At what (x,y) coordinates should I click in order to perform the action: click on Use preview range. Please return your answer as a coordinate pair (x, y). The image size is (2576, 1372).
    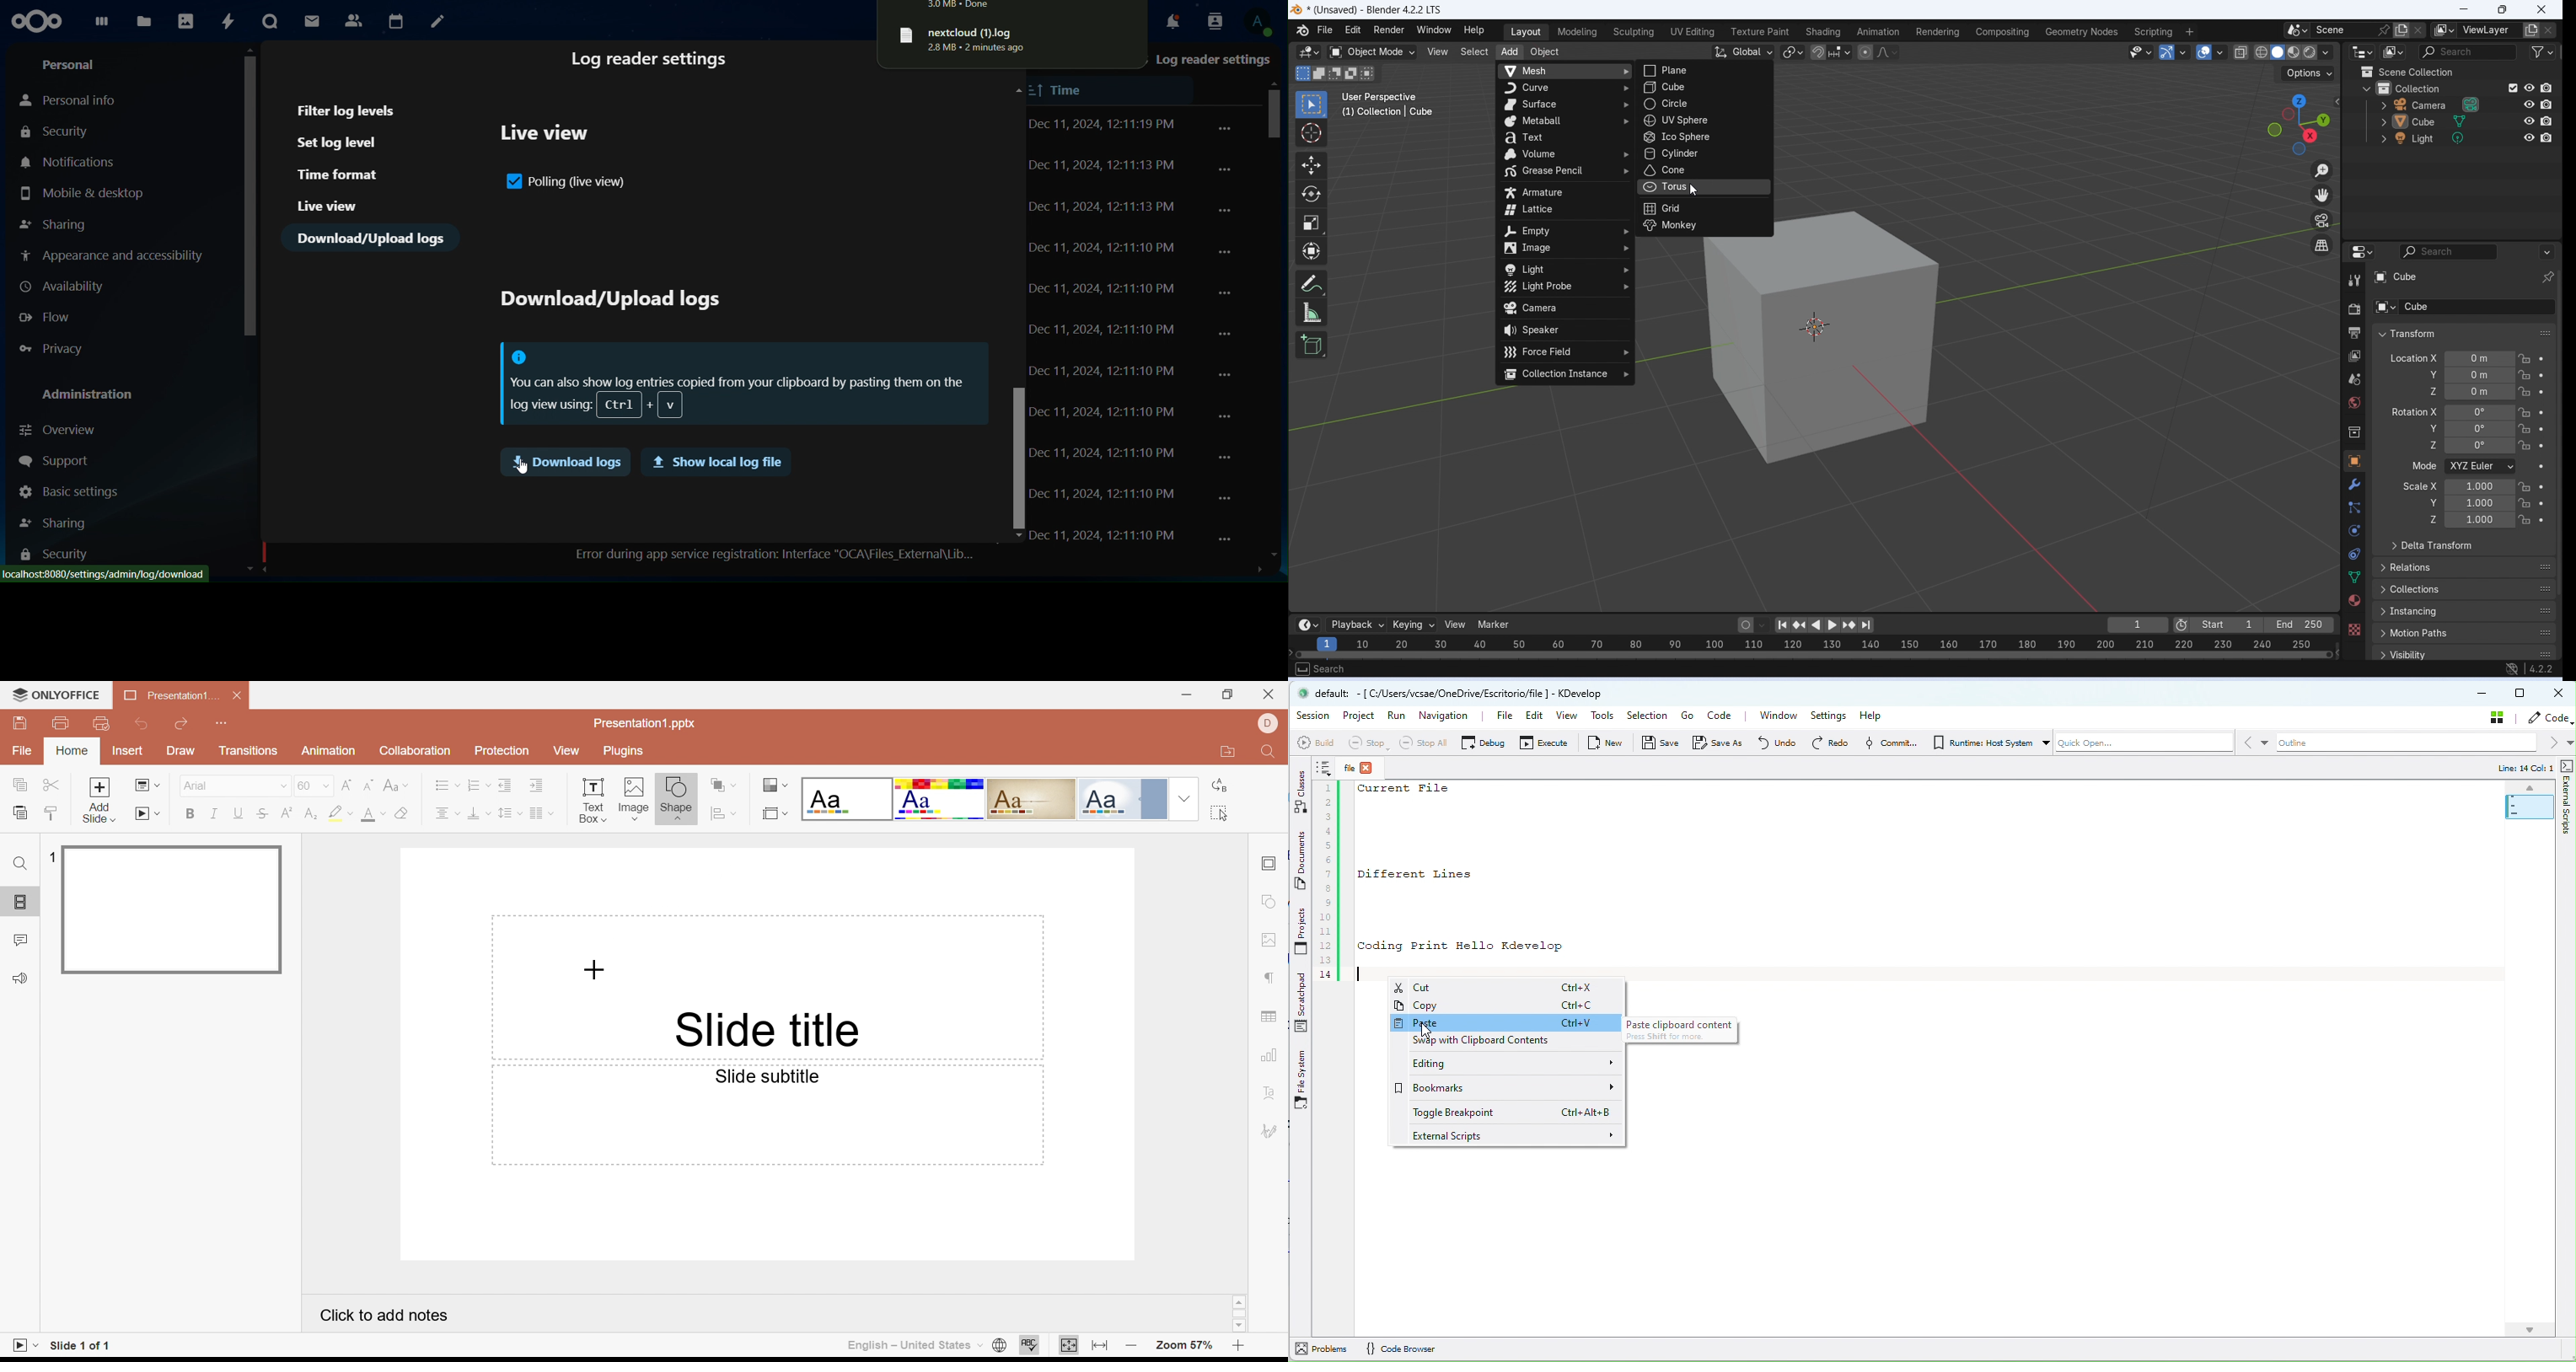
    Looking at the image, I should click on (2182, 624).